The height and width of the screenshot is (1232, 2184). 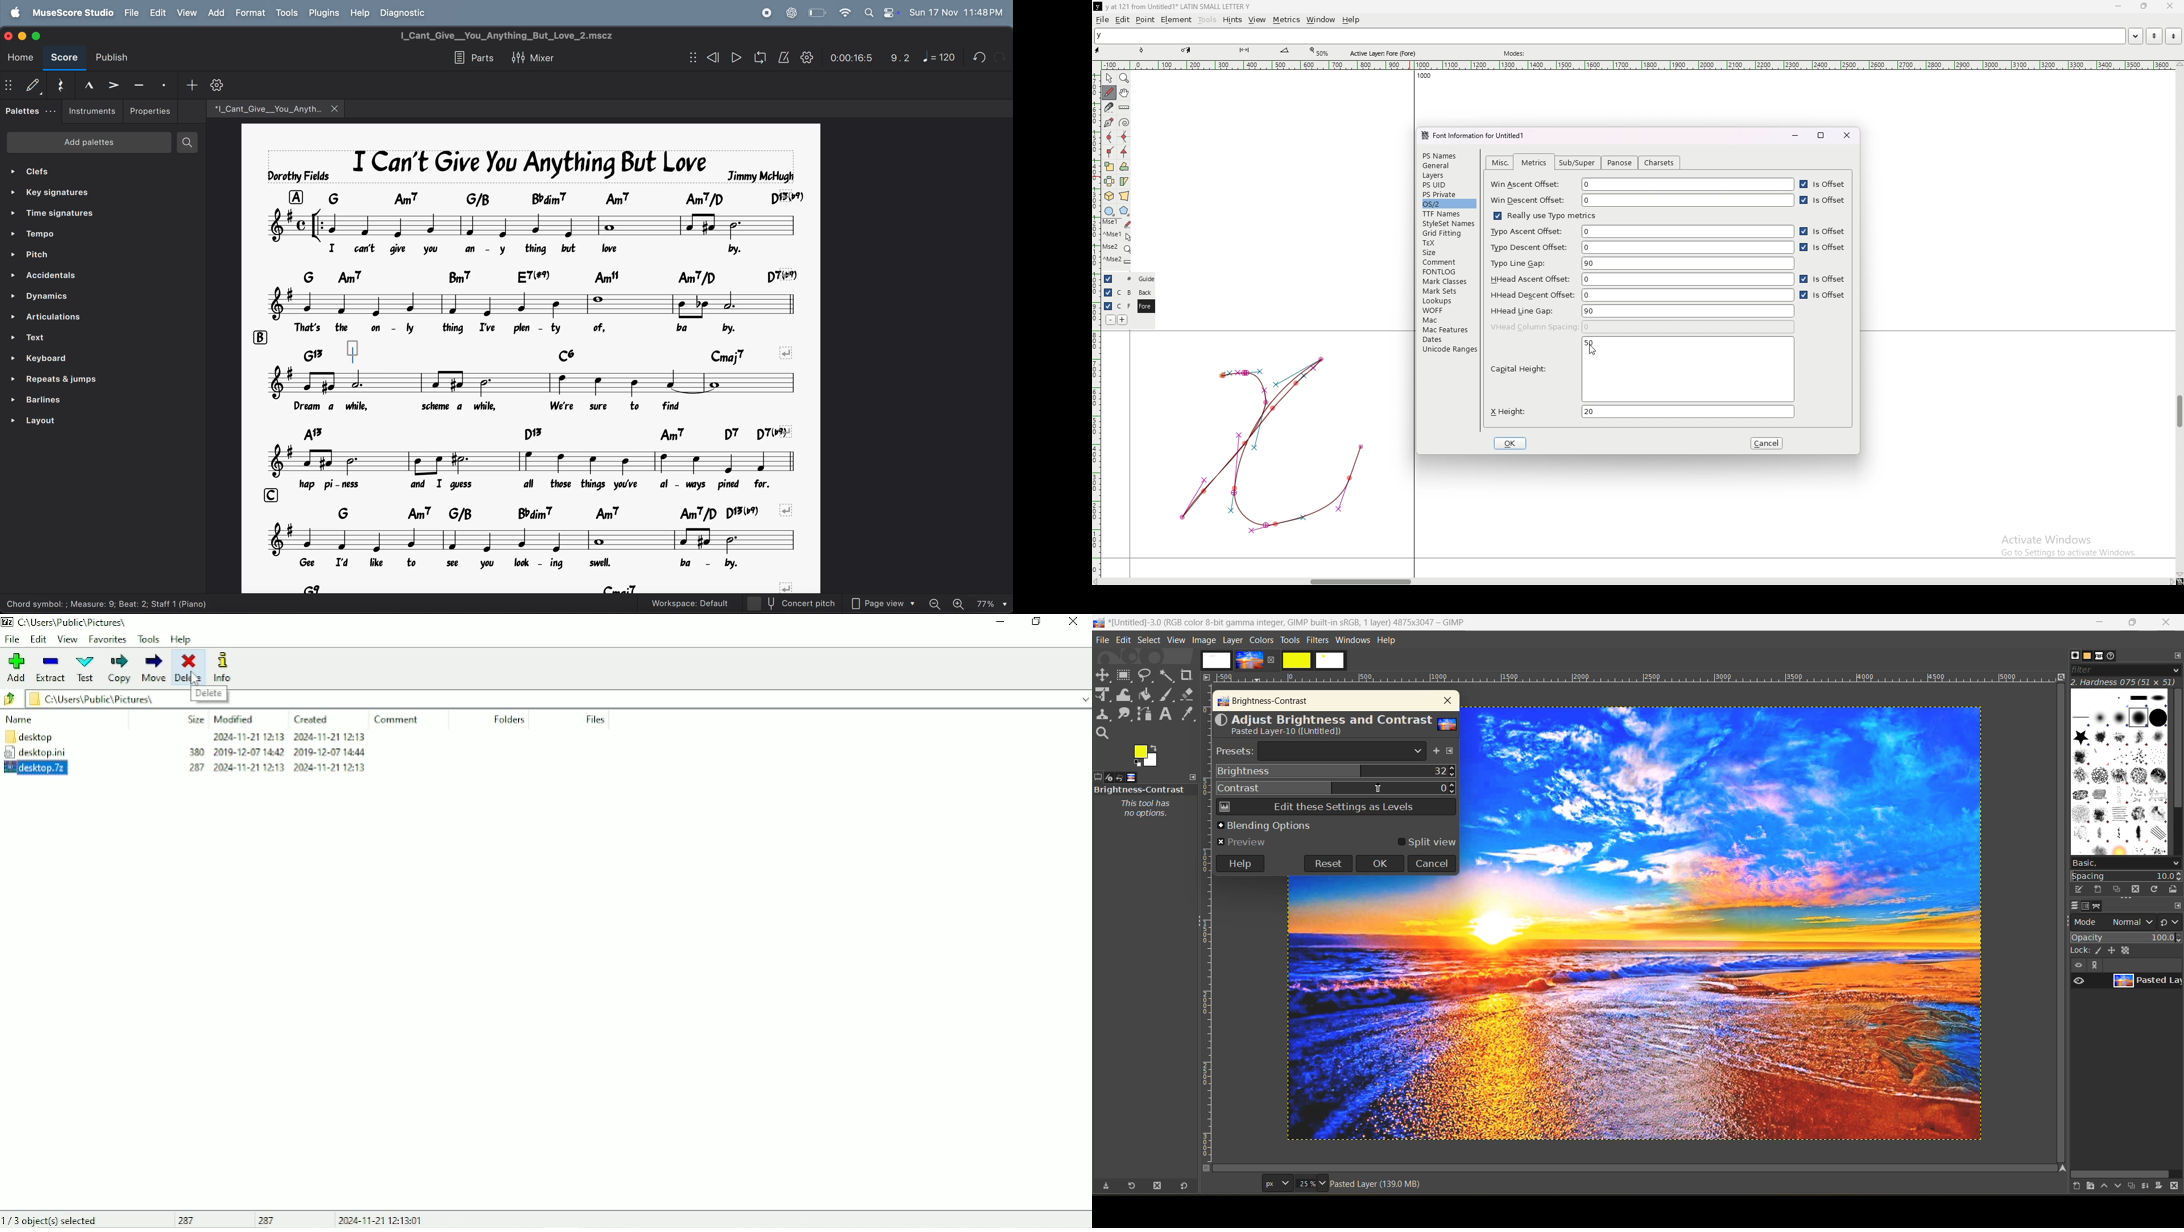 What do you see at coordinates (597, 720) in the screenshot?
I see `Files` at bounding box center [597, 720].